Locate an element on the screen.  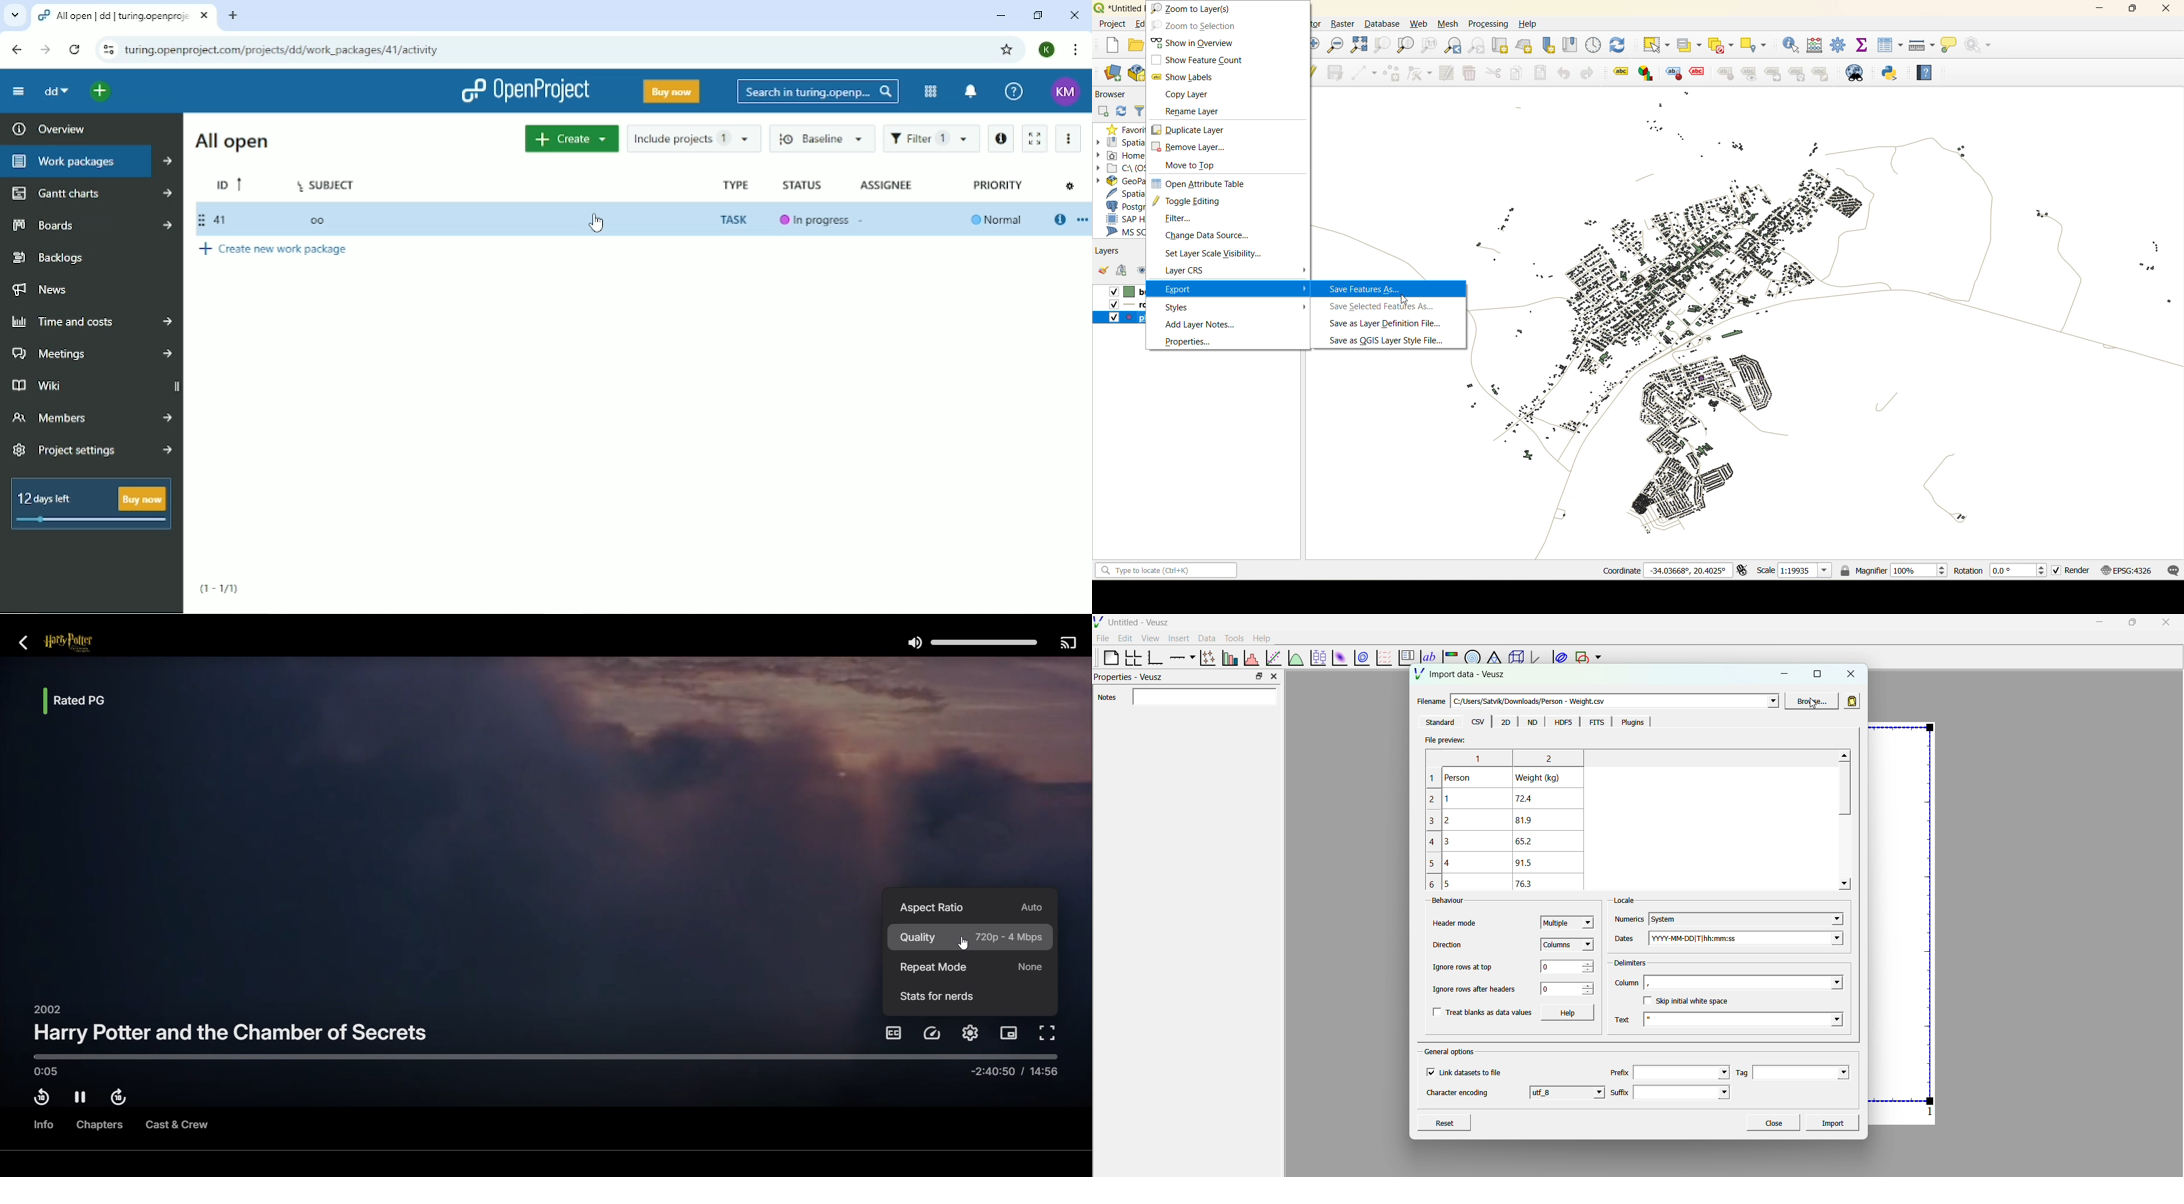
Gantt charts is located at coordinates (90, 193).